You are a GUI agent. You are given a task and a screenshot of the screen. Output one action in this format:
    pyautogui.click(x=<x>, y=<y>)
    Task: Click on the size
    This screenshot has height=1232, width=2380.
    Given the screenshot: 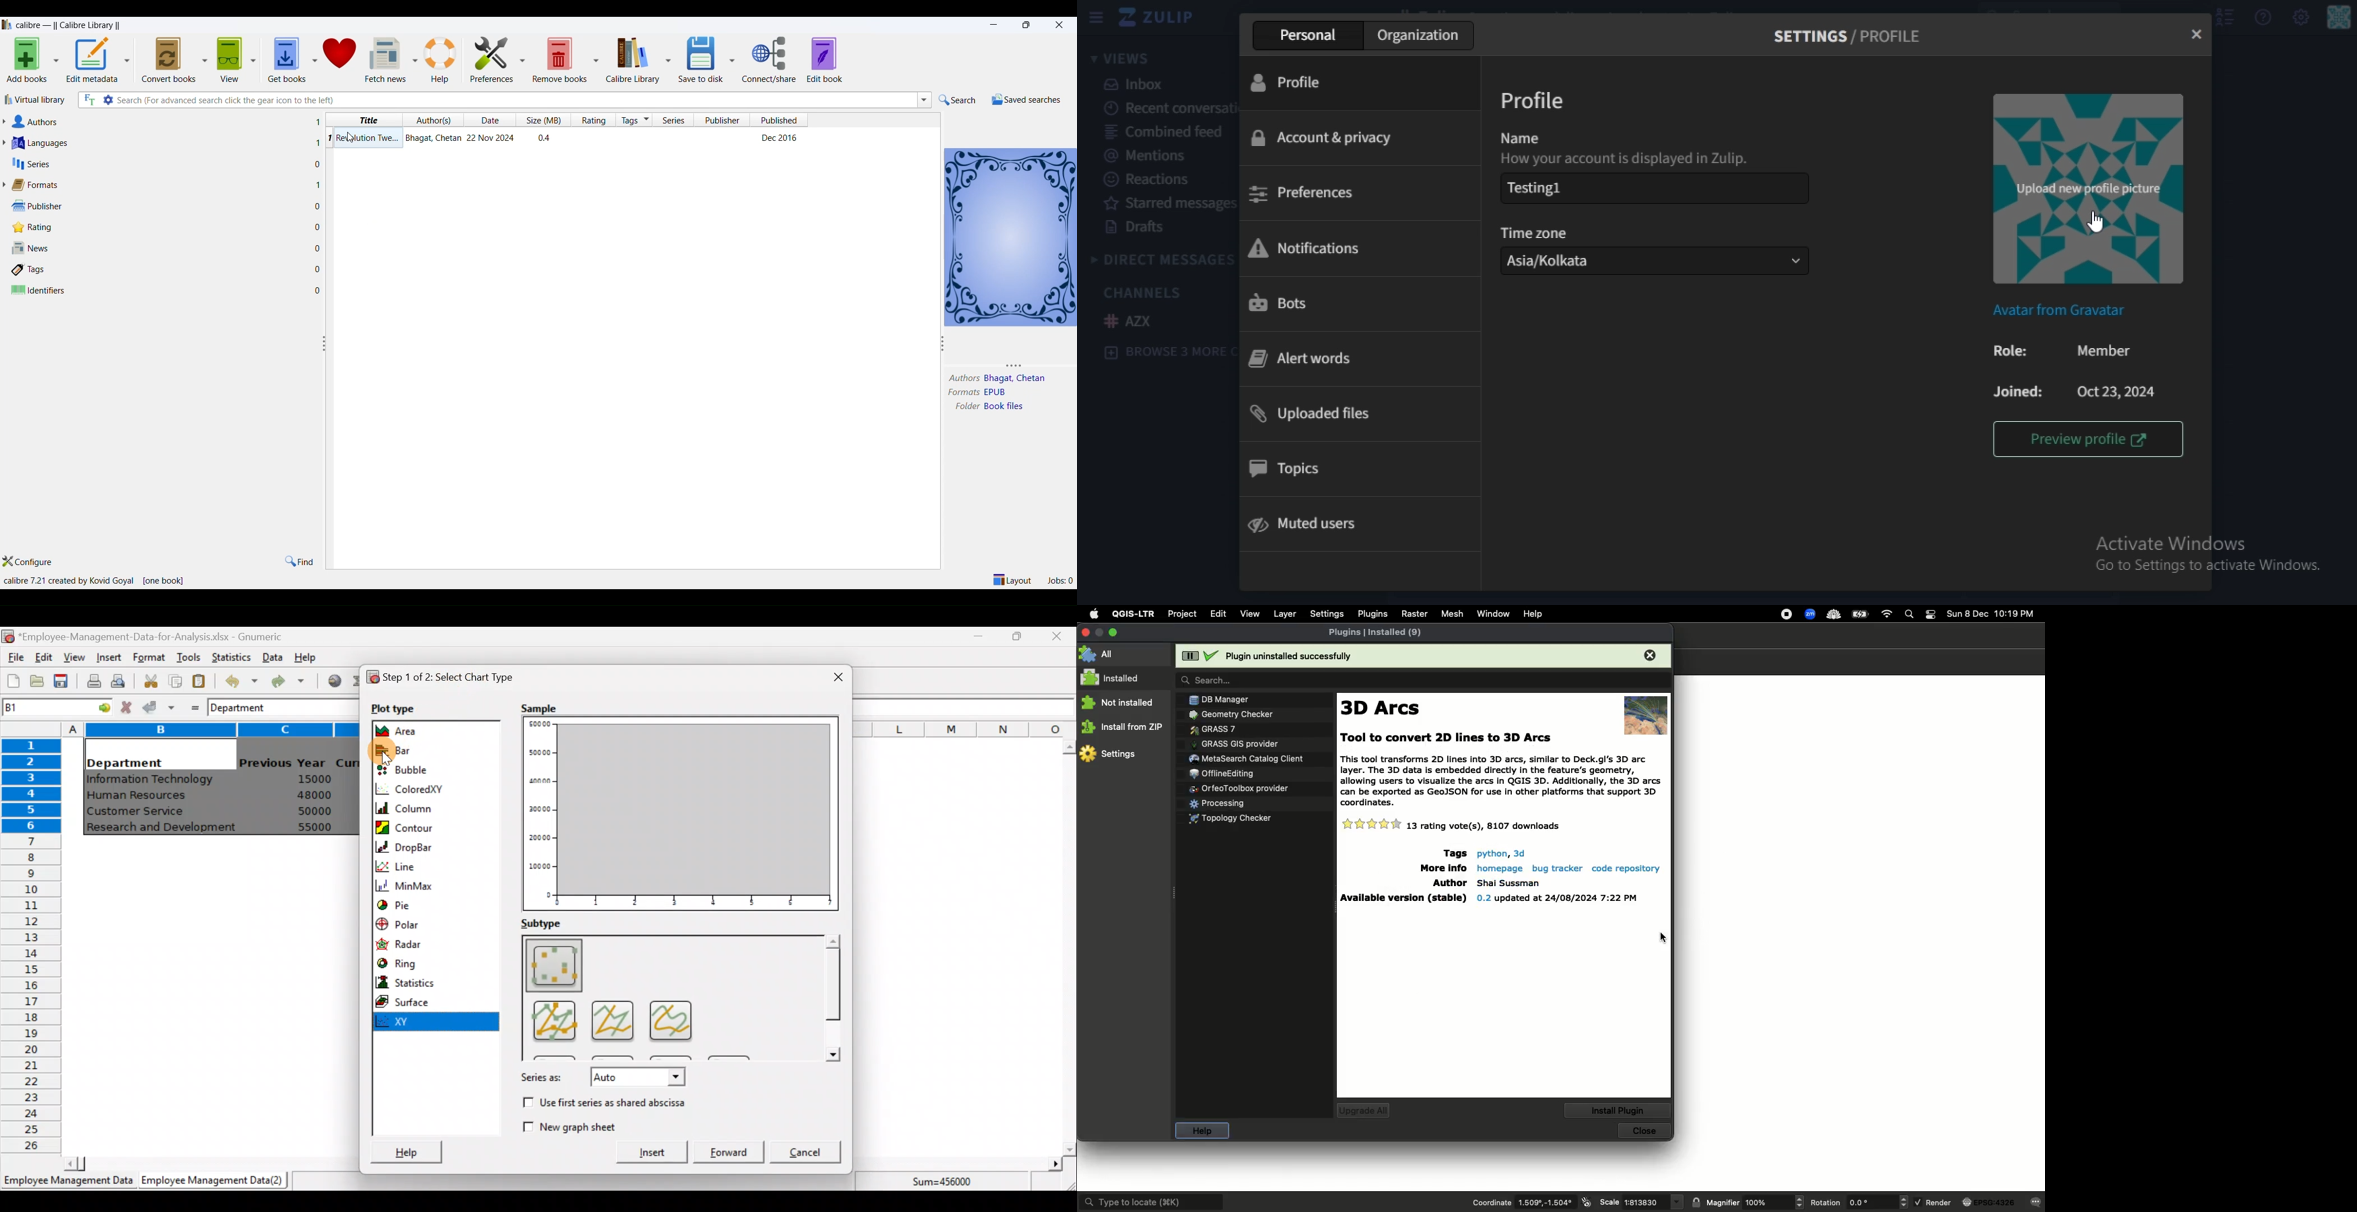 What is the action you would take?
    pyautogui.click(x=543, y=121)
    